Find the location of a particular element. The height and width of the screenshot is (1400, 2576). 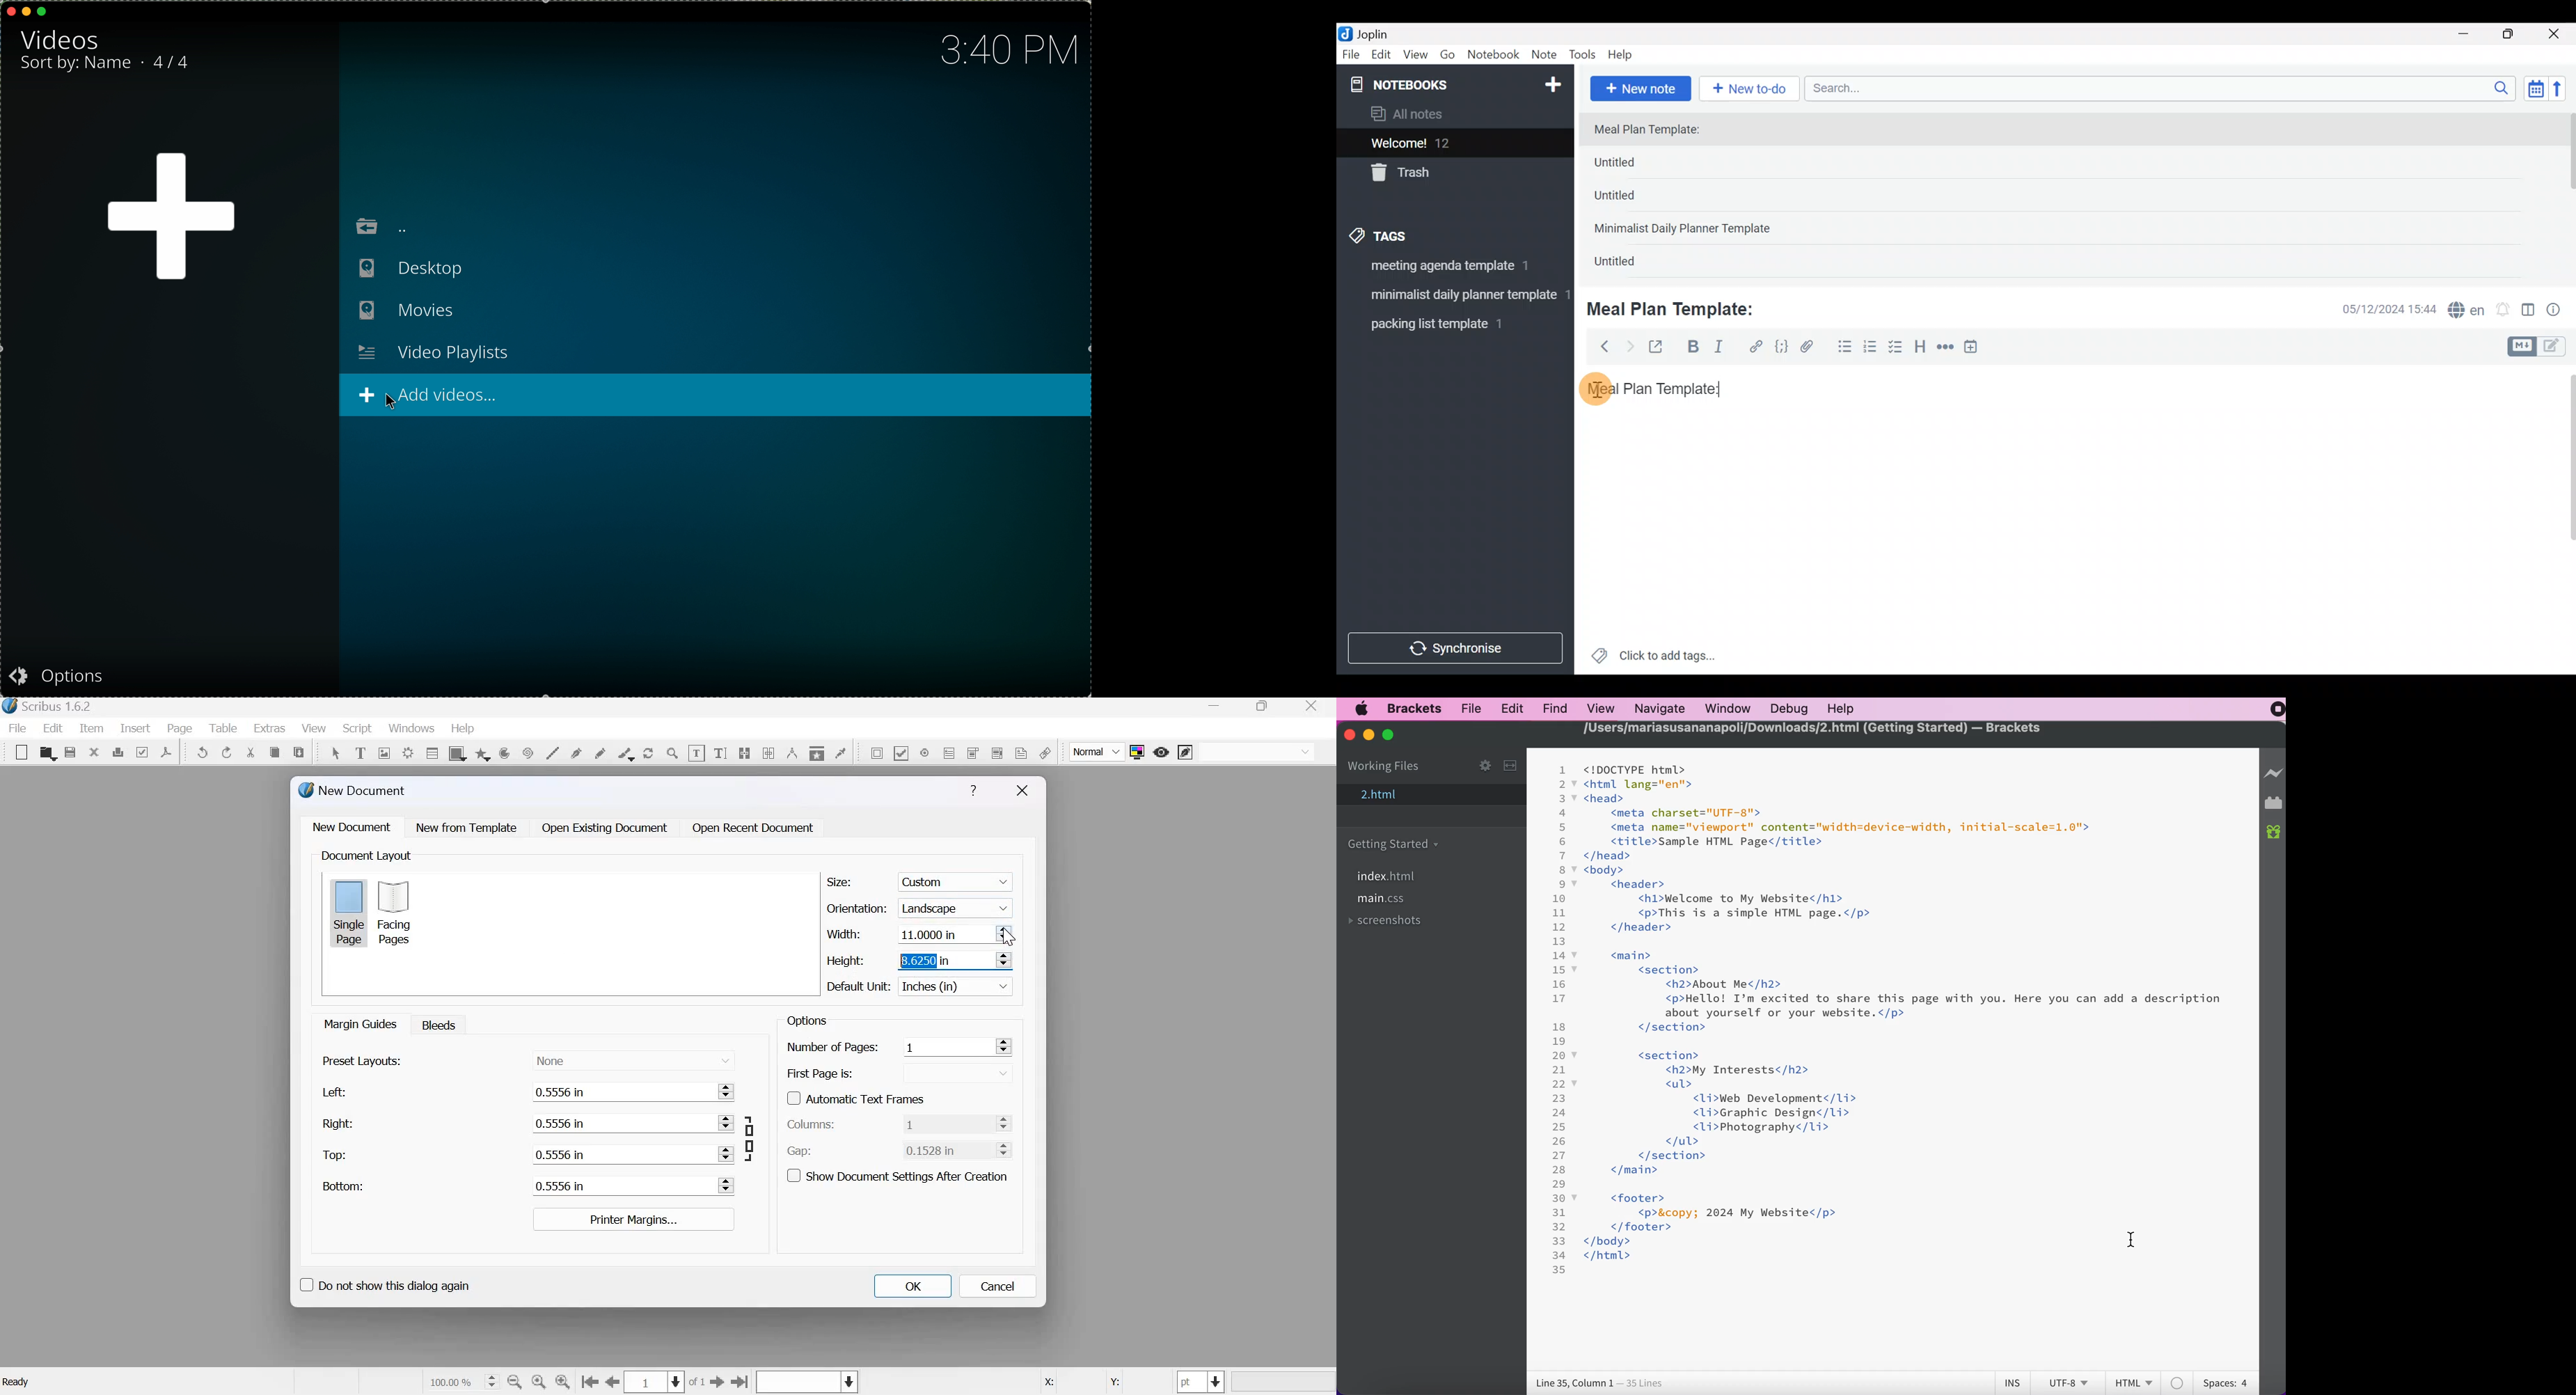

Italic is located at coordinates (1717, 349).